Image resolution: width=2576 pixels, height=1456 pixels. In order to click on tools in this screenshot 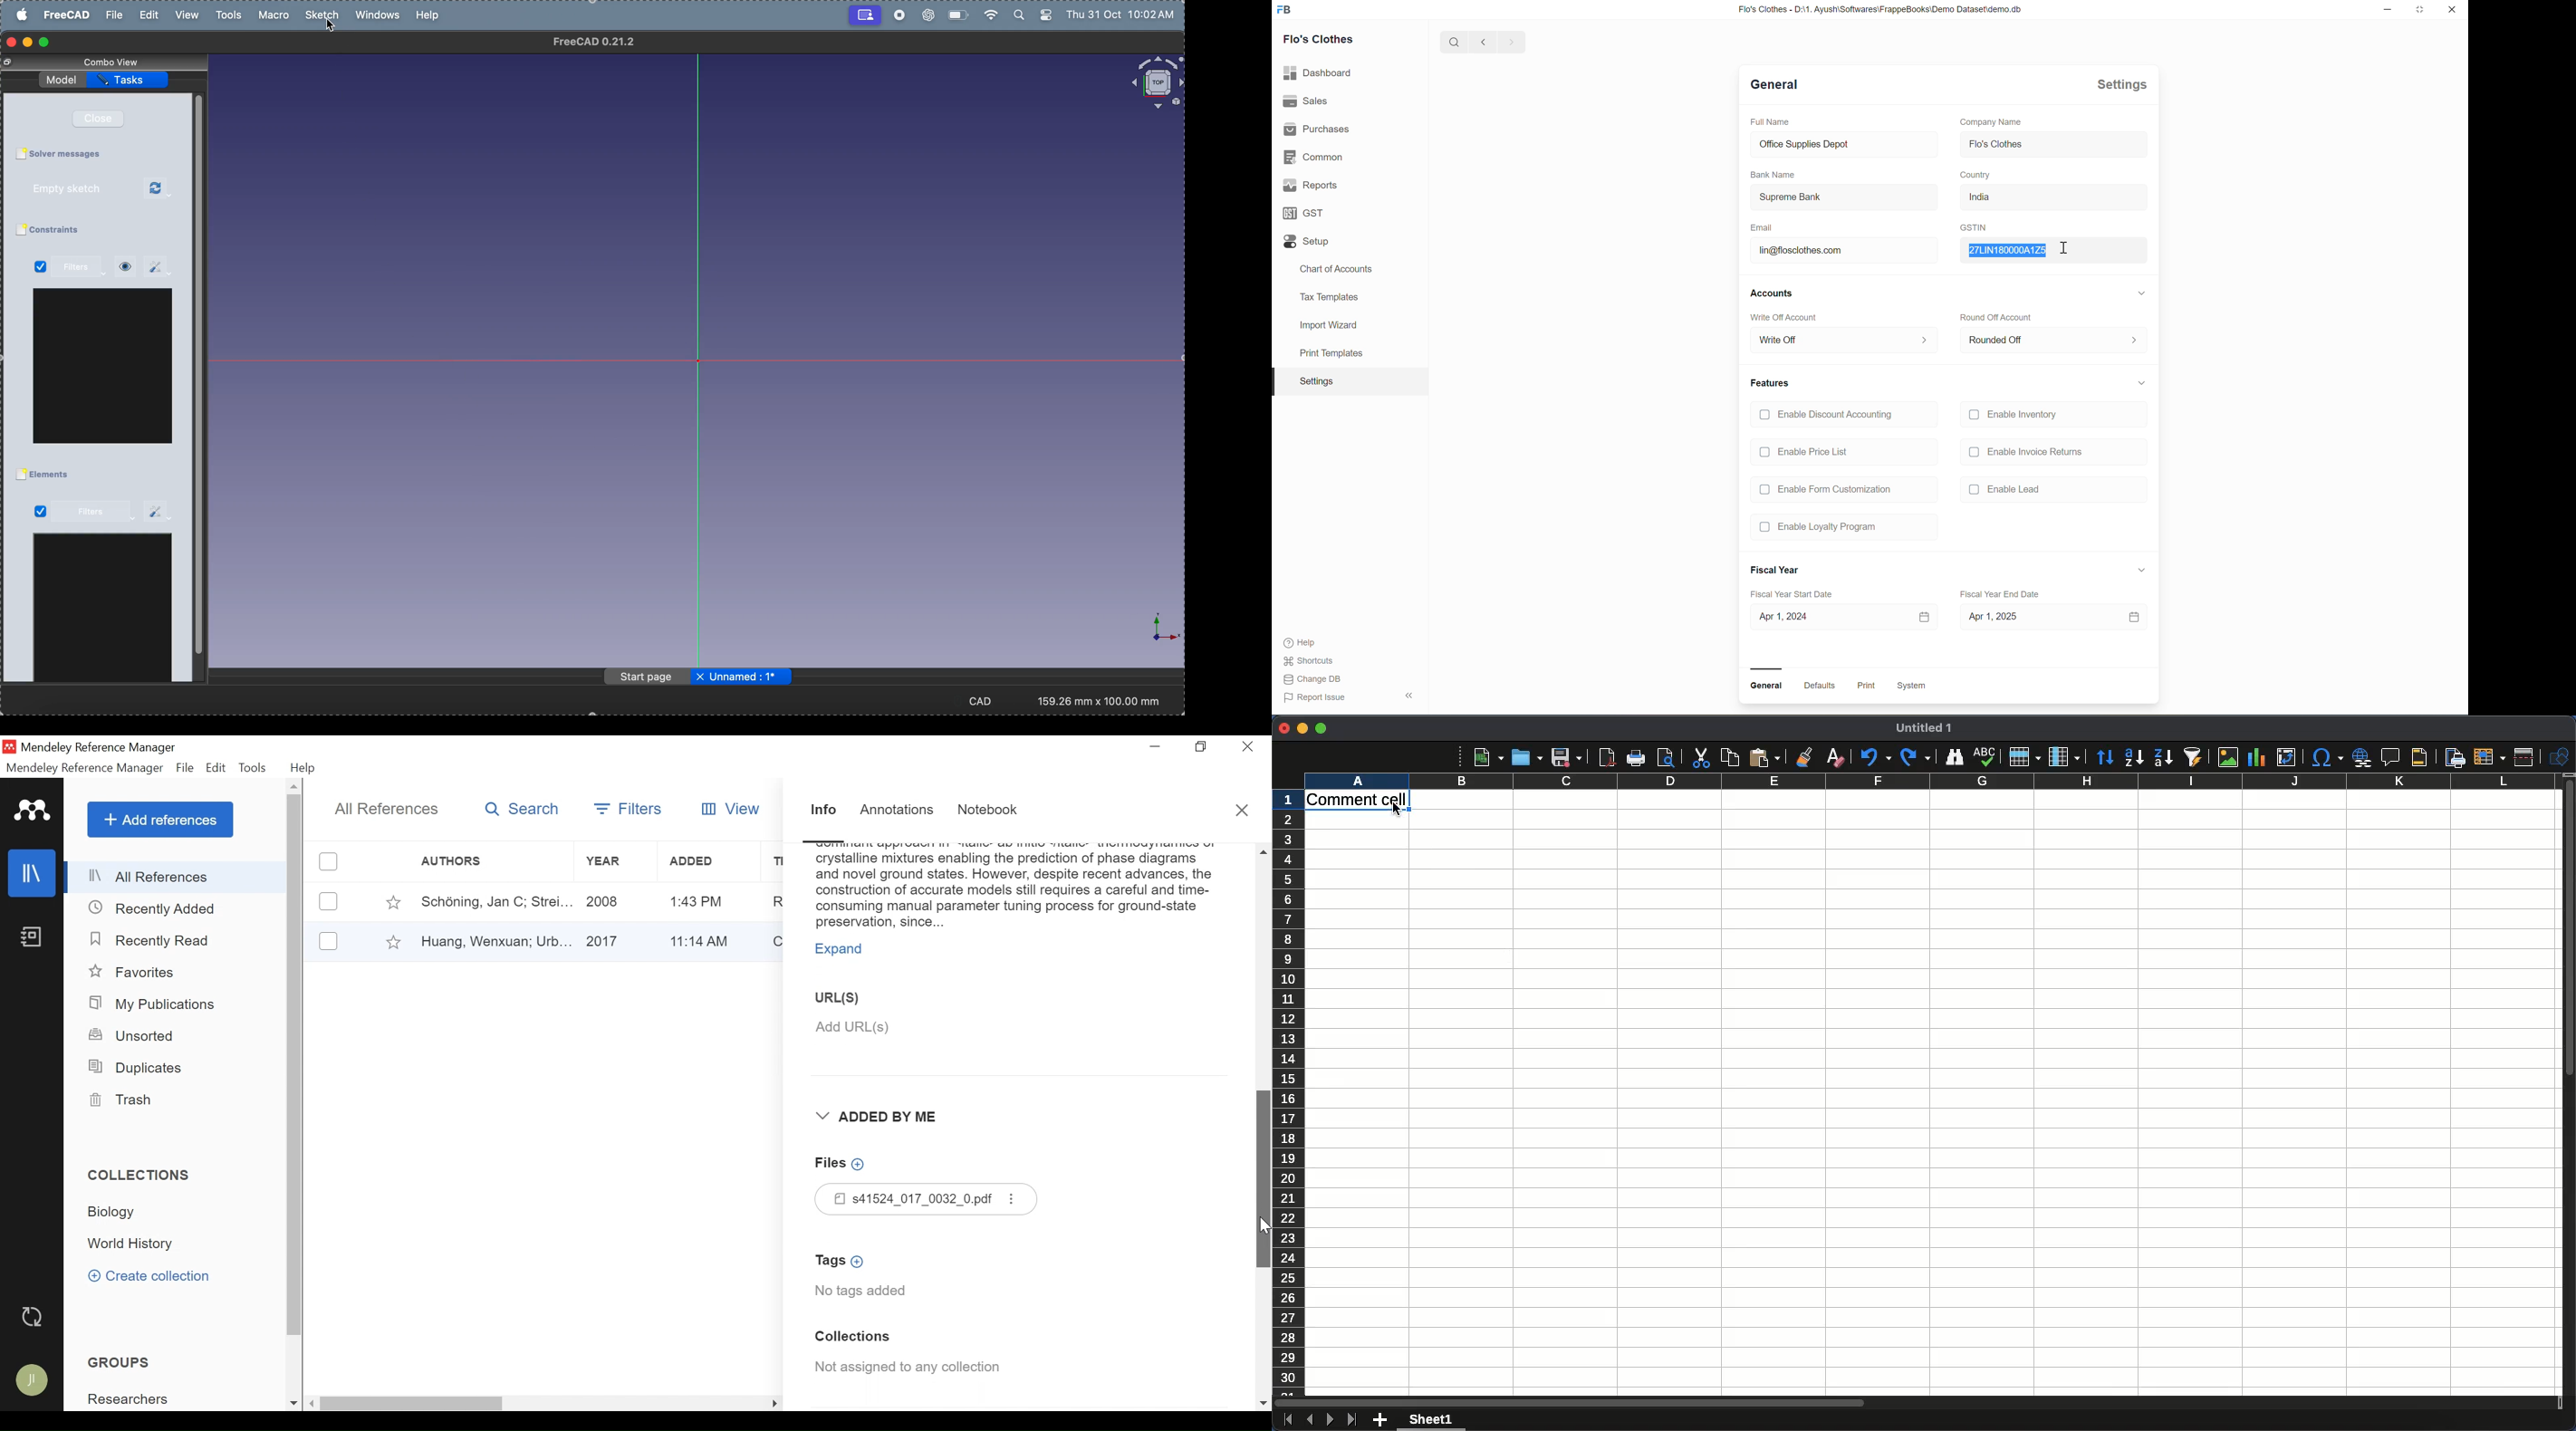, I will do `click(231, 15)`.